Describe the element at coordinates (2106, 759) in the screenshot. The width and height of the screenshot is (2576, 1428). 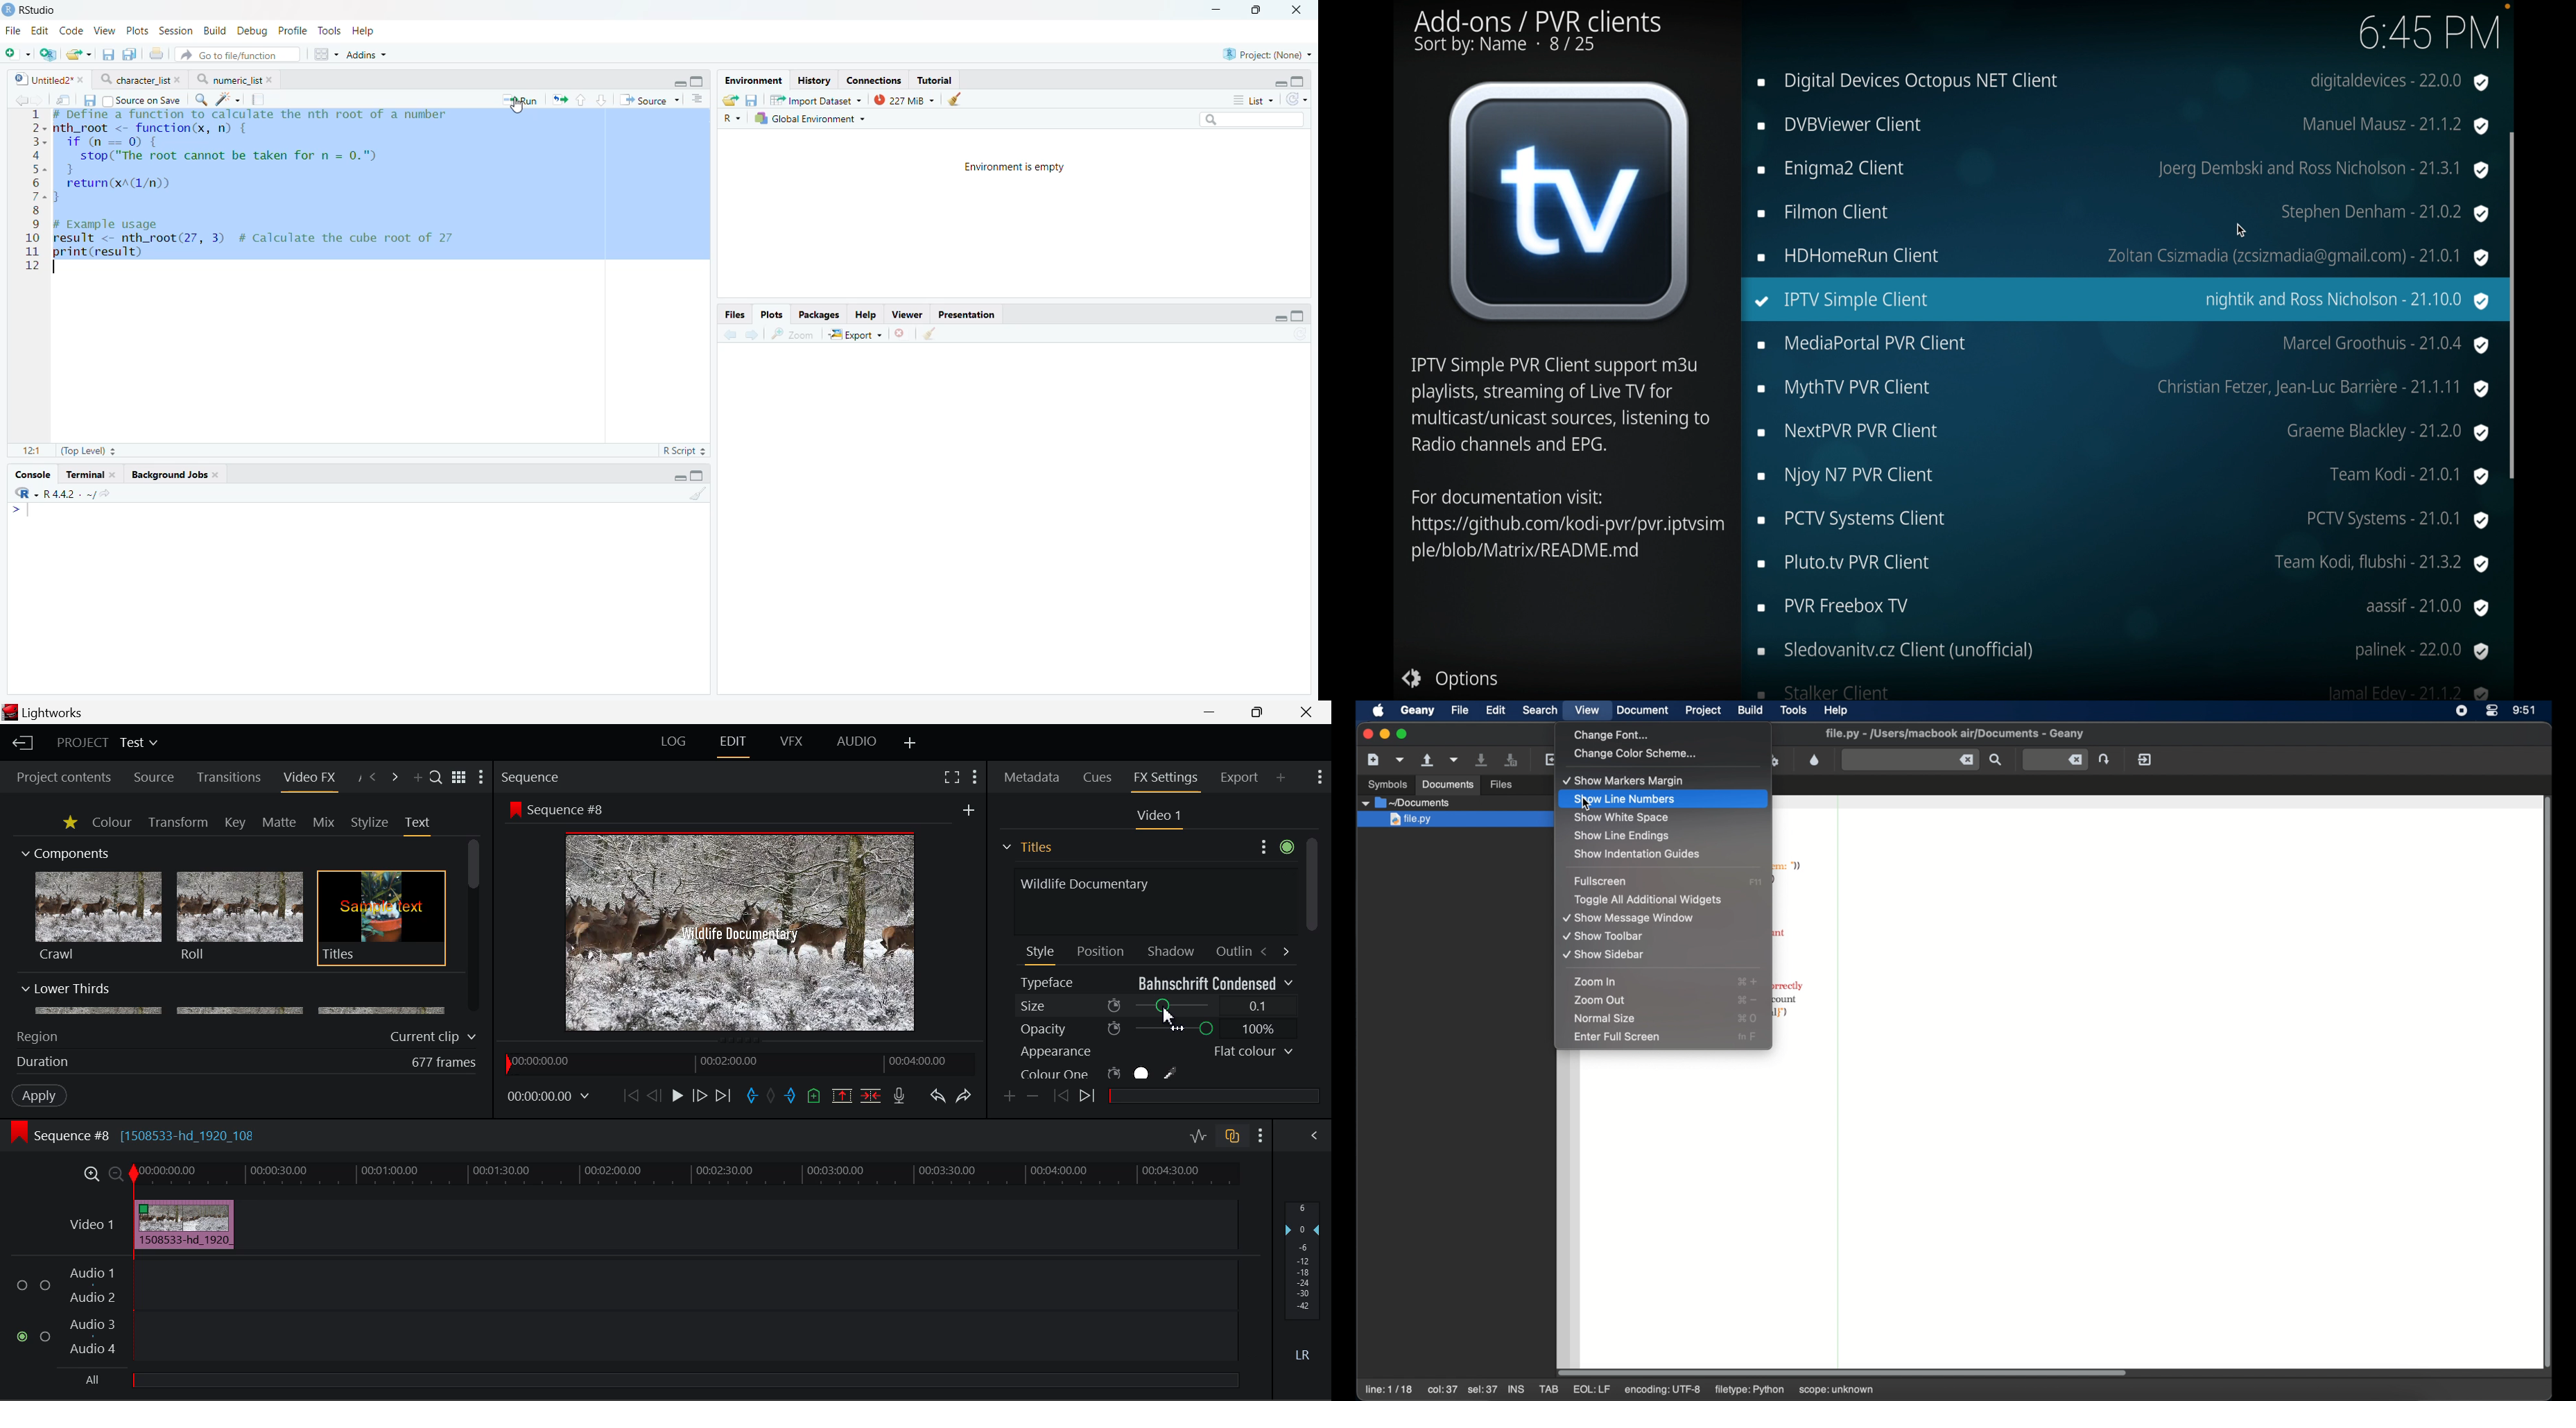
I see `jump to the entered line number` at that location.